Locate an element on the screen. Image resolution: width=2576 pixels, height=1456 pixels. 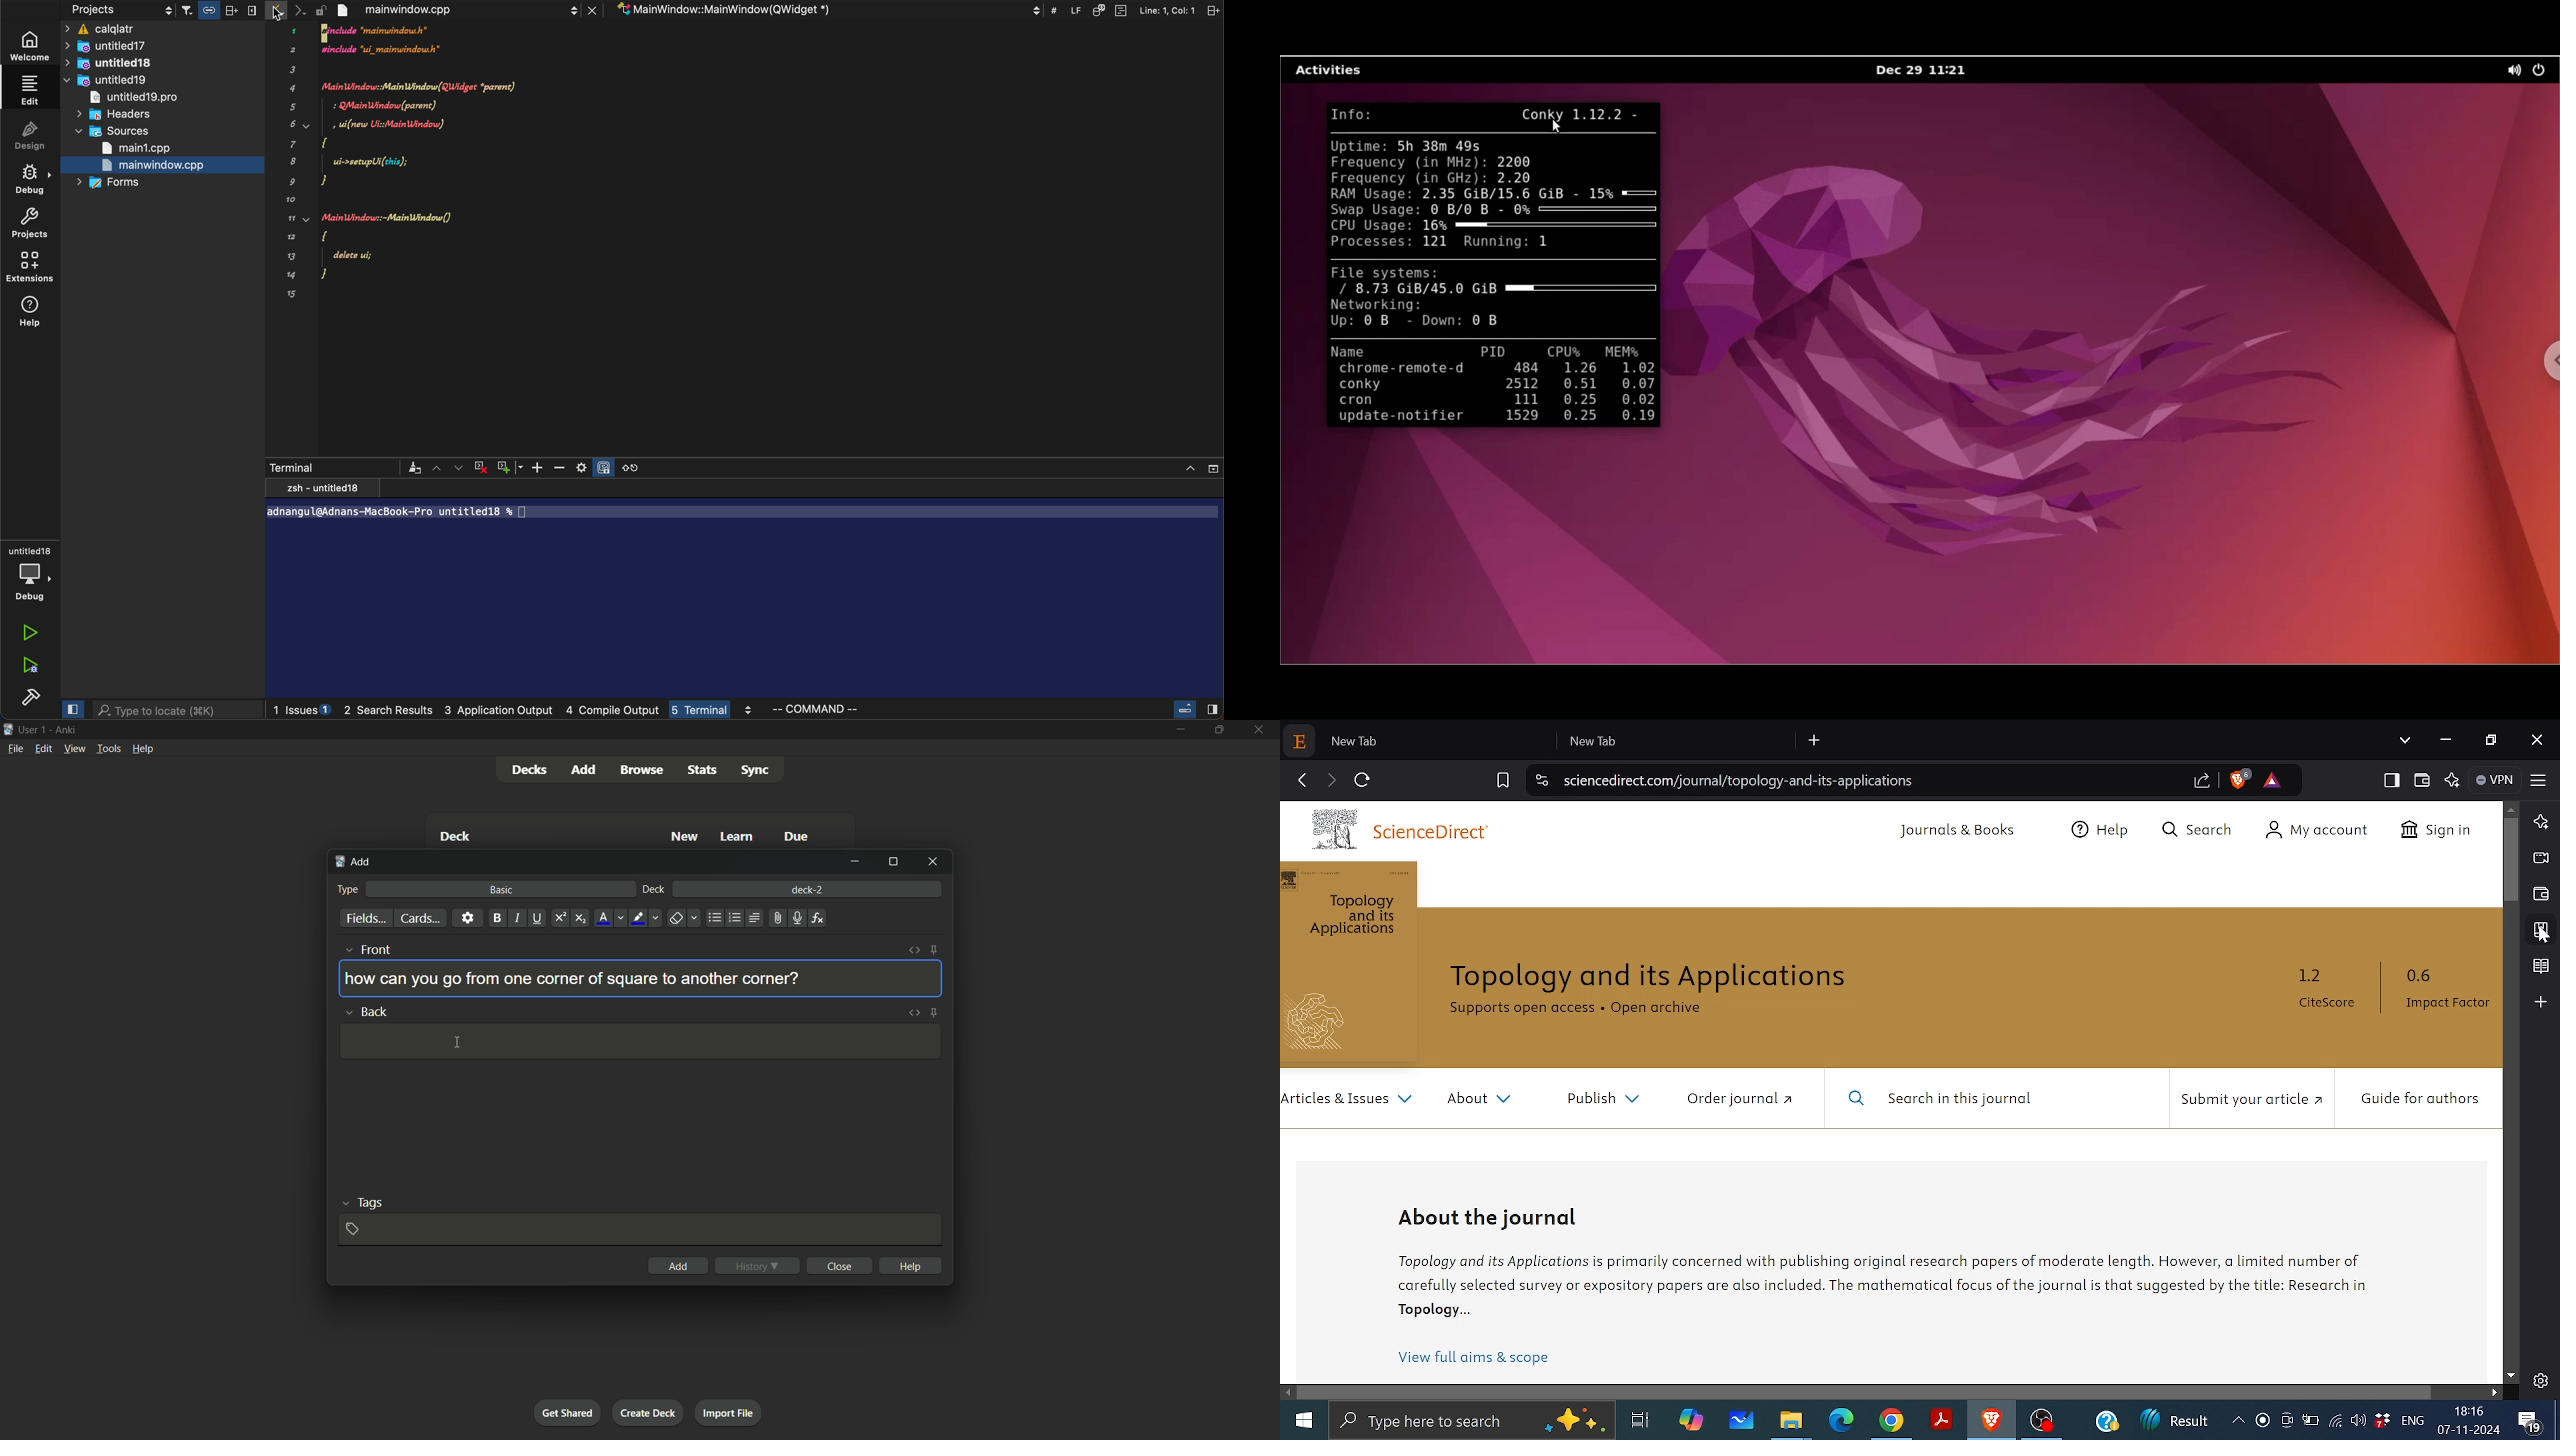
View full aims and scope is located at coordinates (1473, 1360).